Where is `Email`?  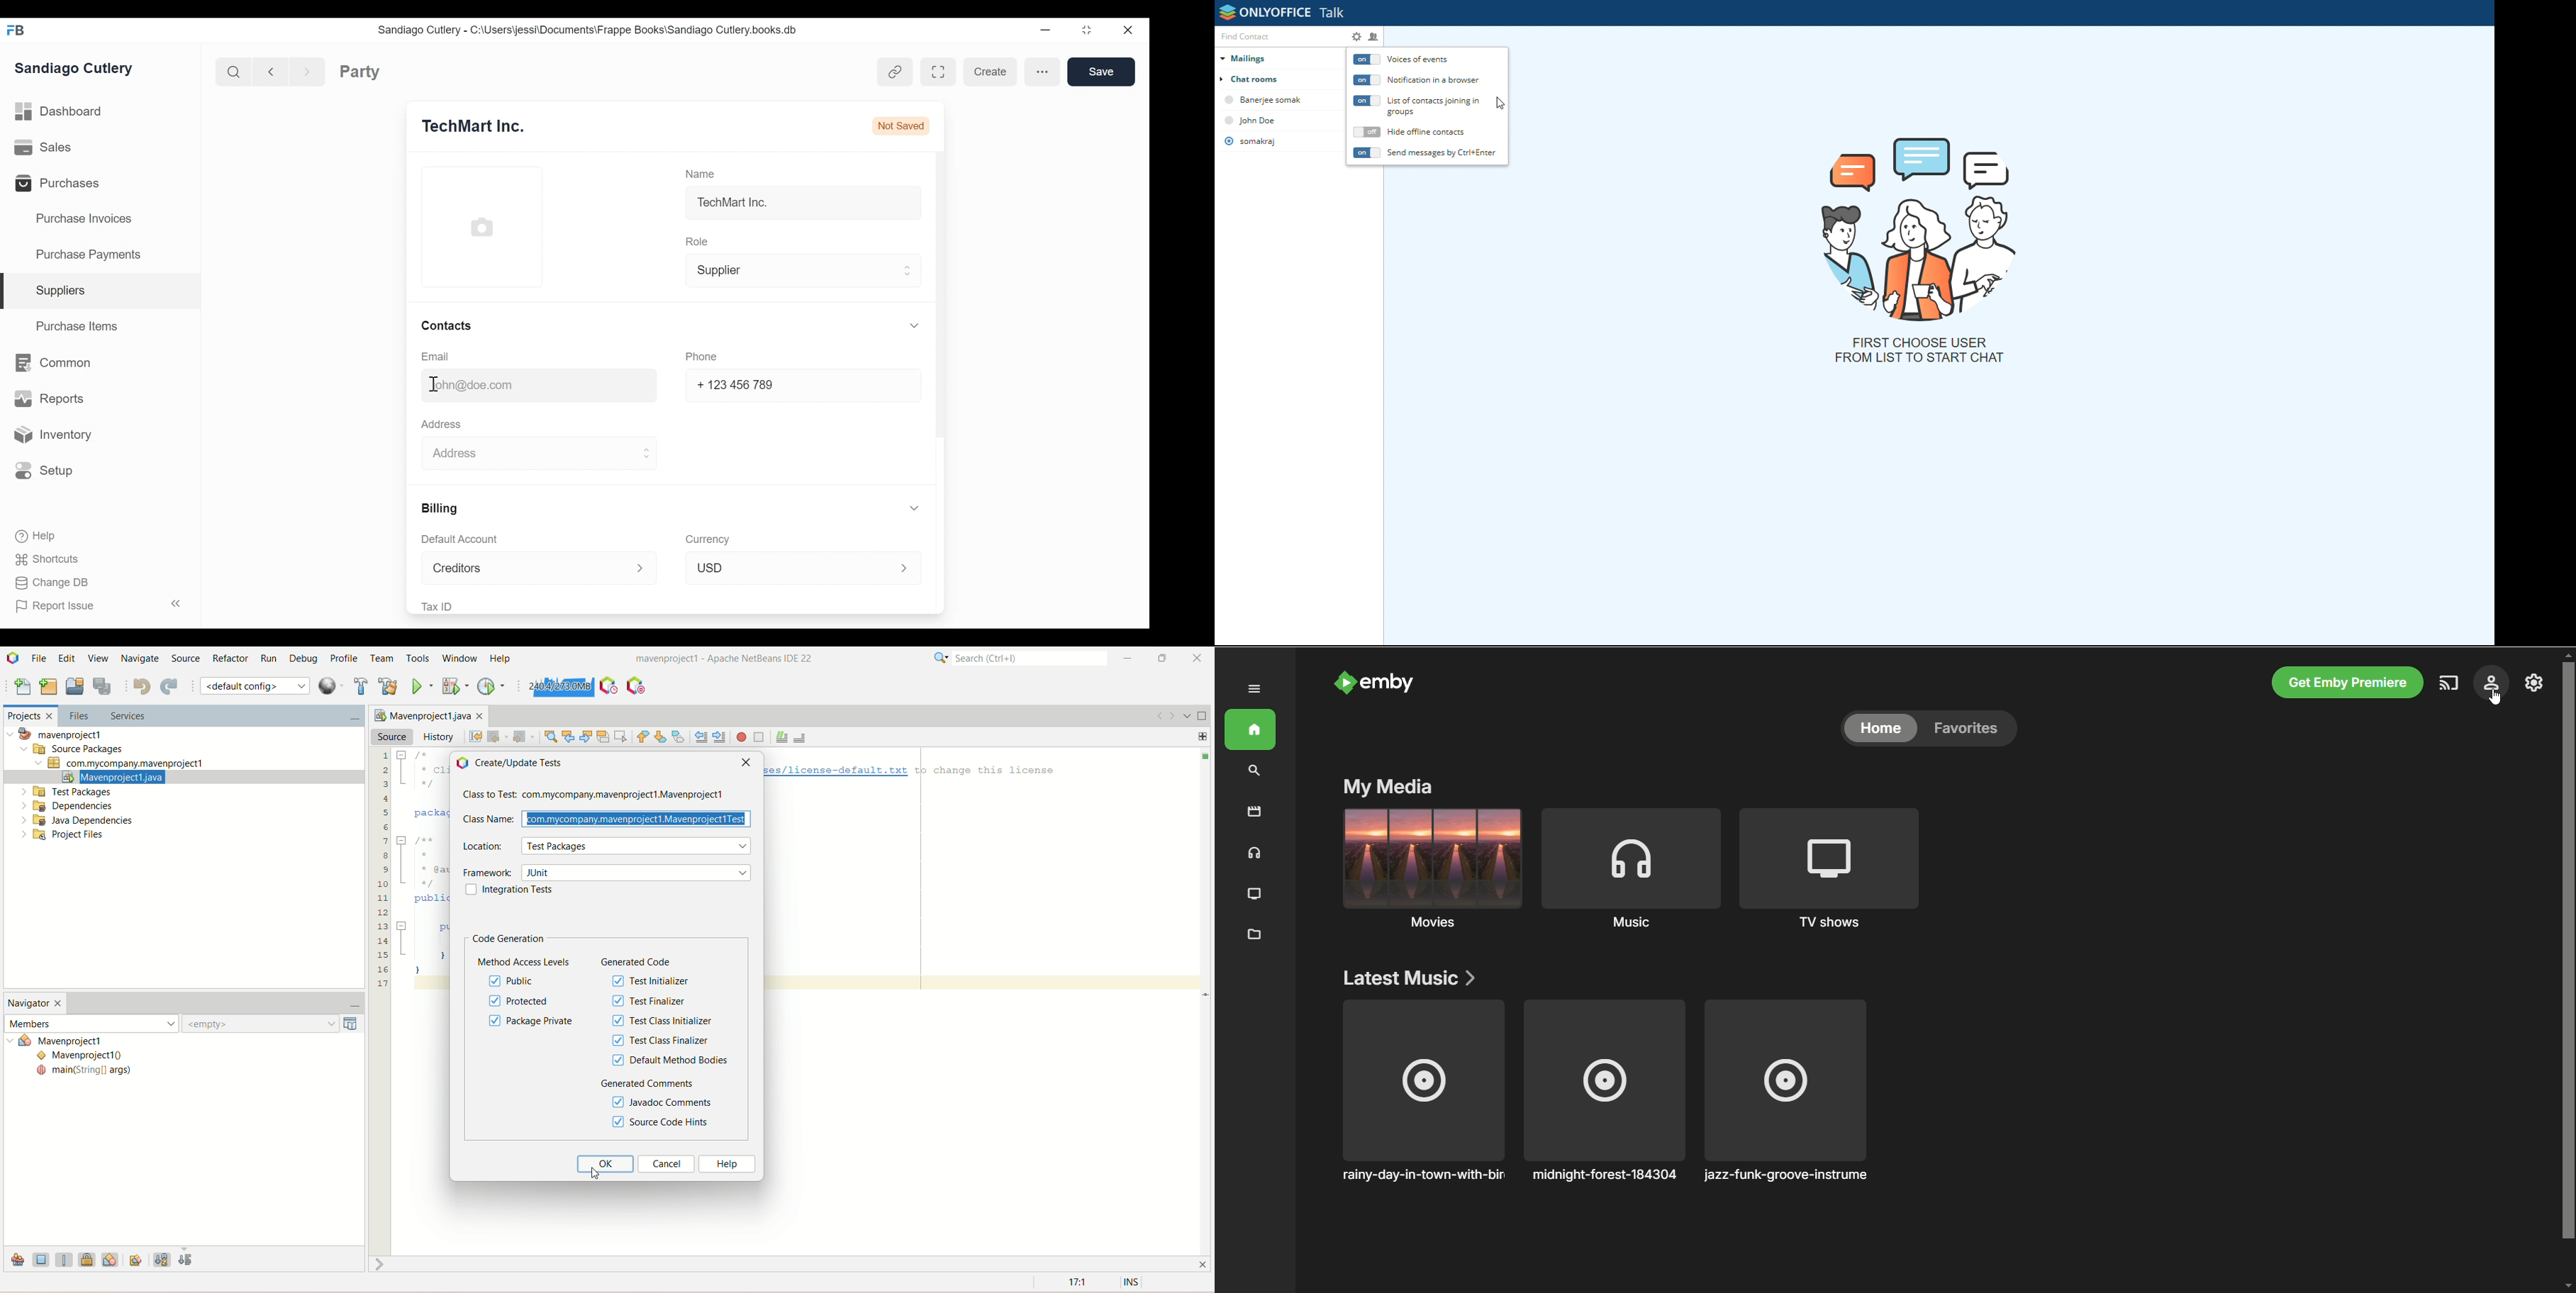
Email is located at coordinates (436, 357).